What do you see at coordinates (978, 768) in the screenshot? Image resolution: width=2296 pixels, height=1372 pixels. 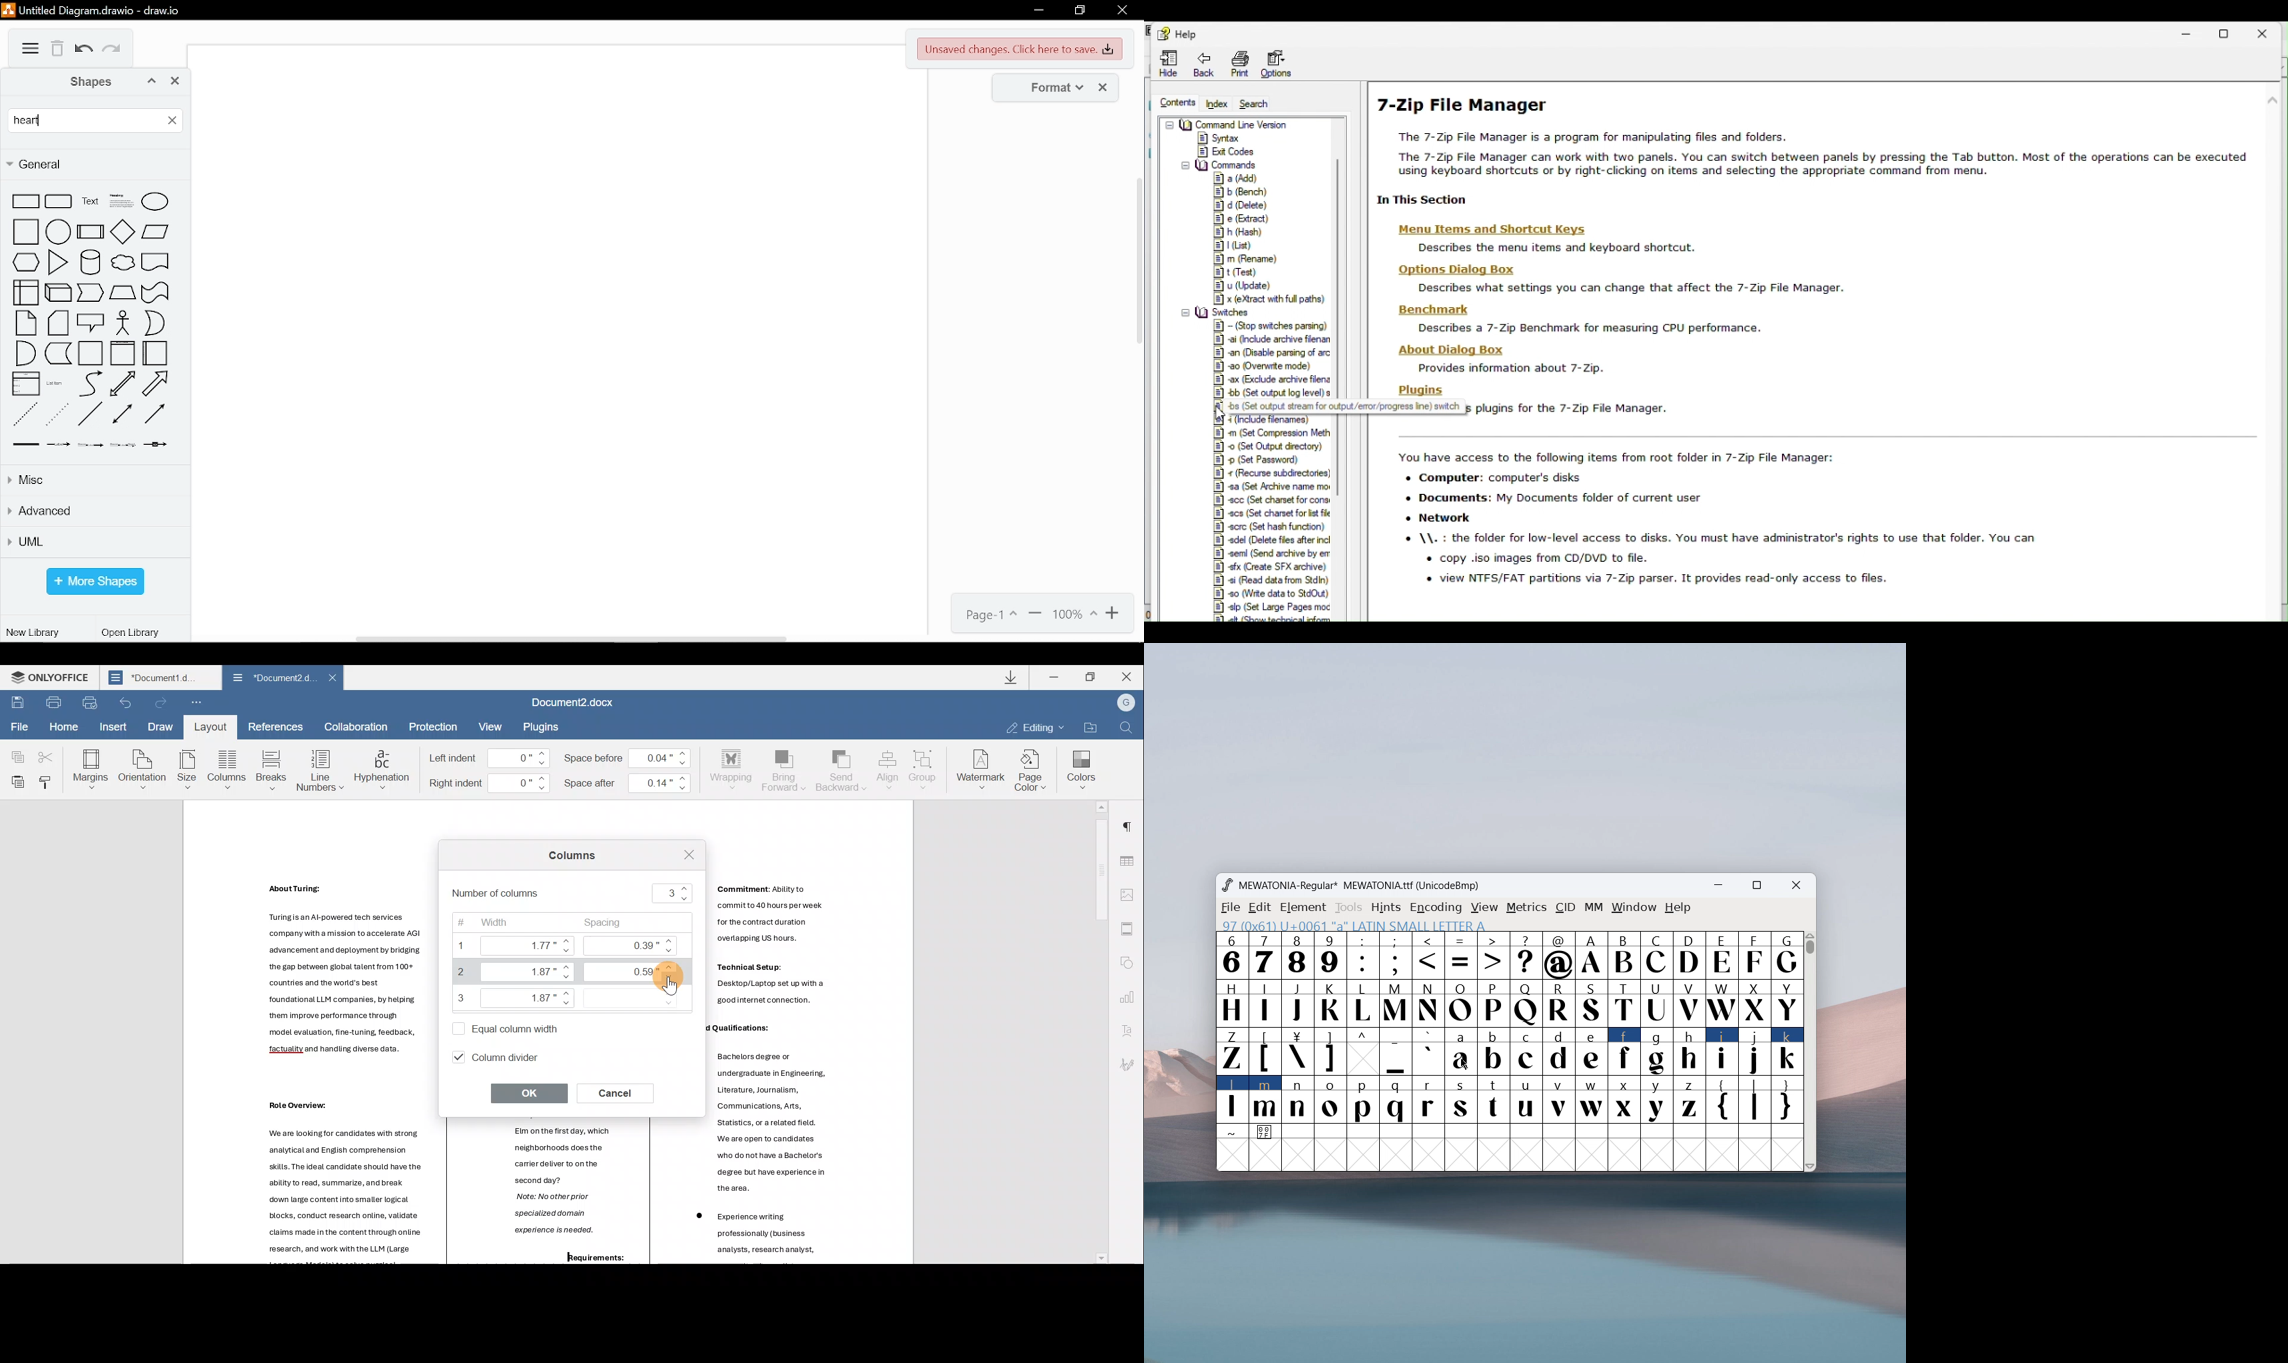 I see `Watermark` at bounding box center [978, 768].